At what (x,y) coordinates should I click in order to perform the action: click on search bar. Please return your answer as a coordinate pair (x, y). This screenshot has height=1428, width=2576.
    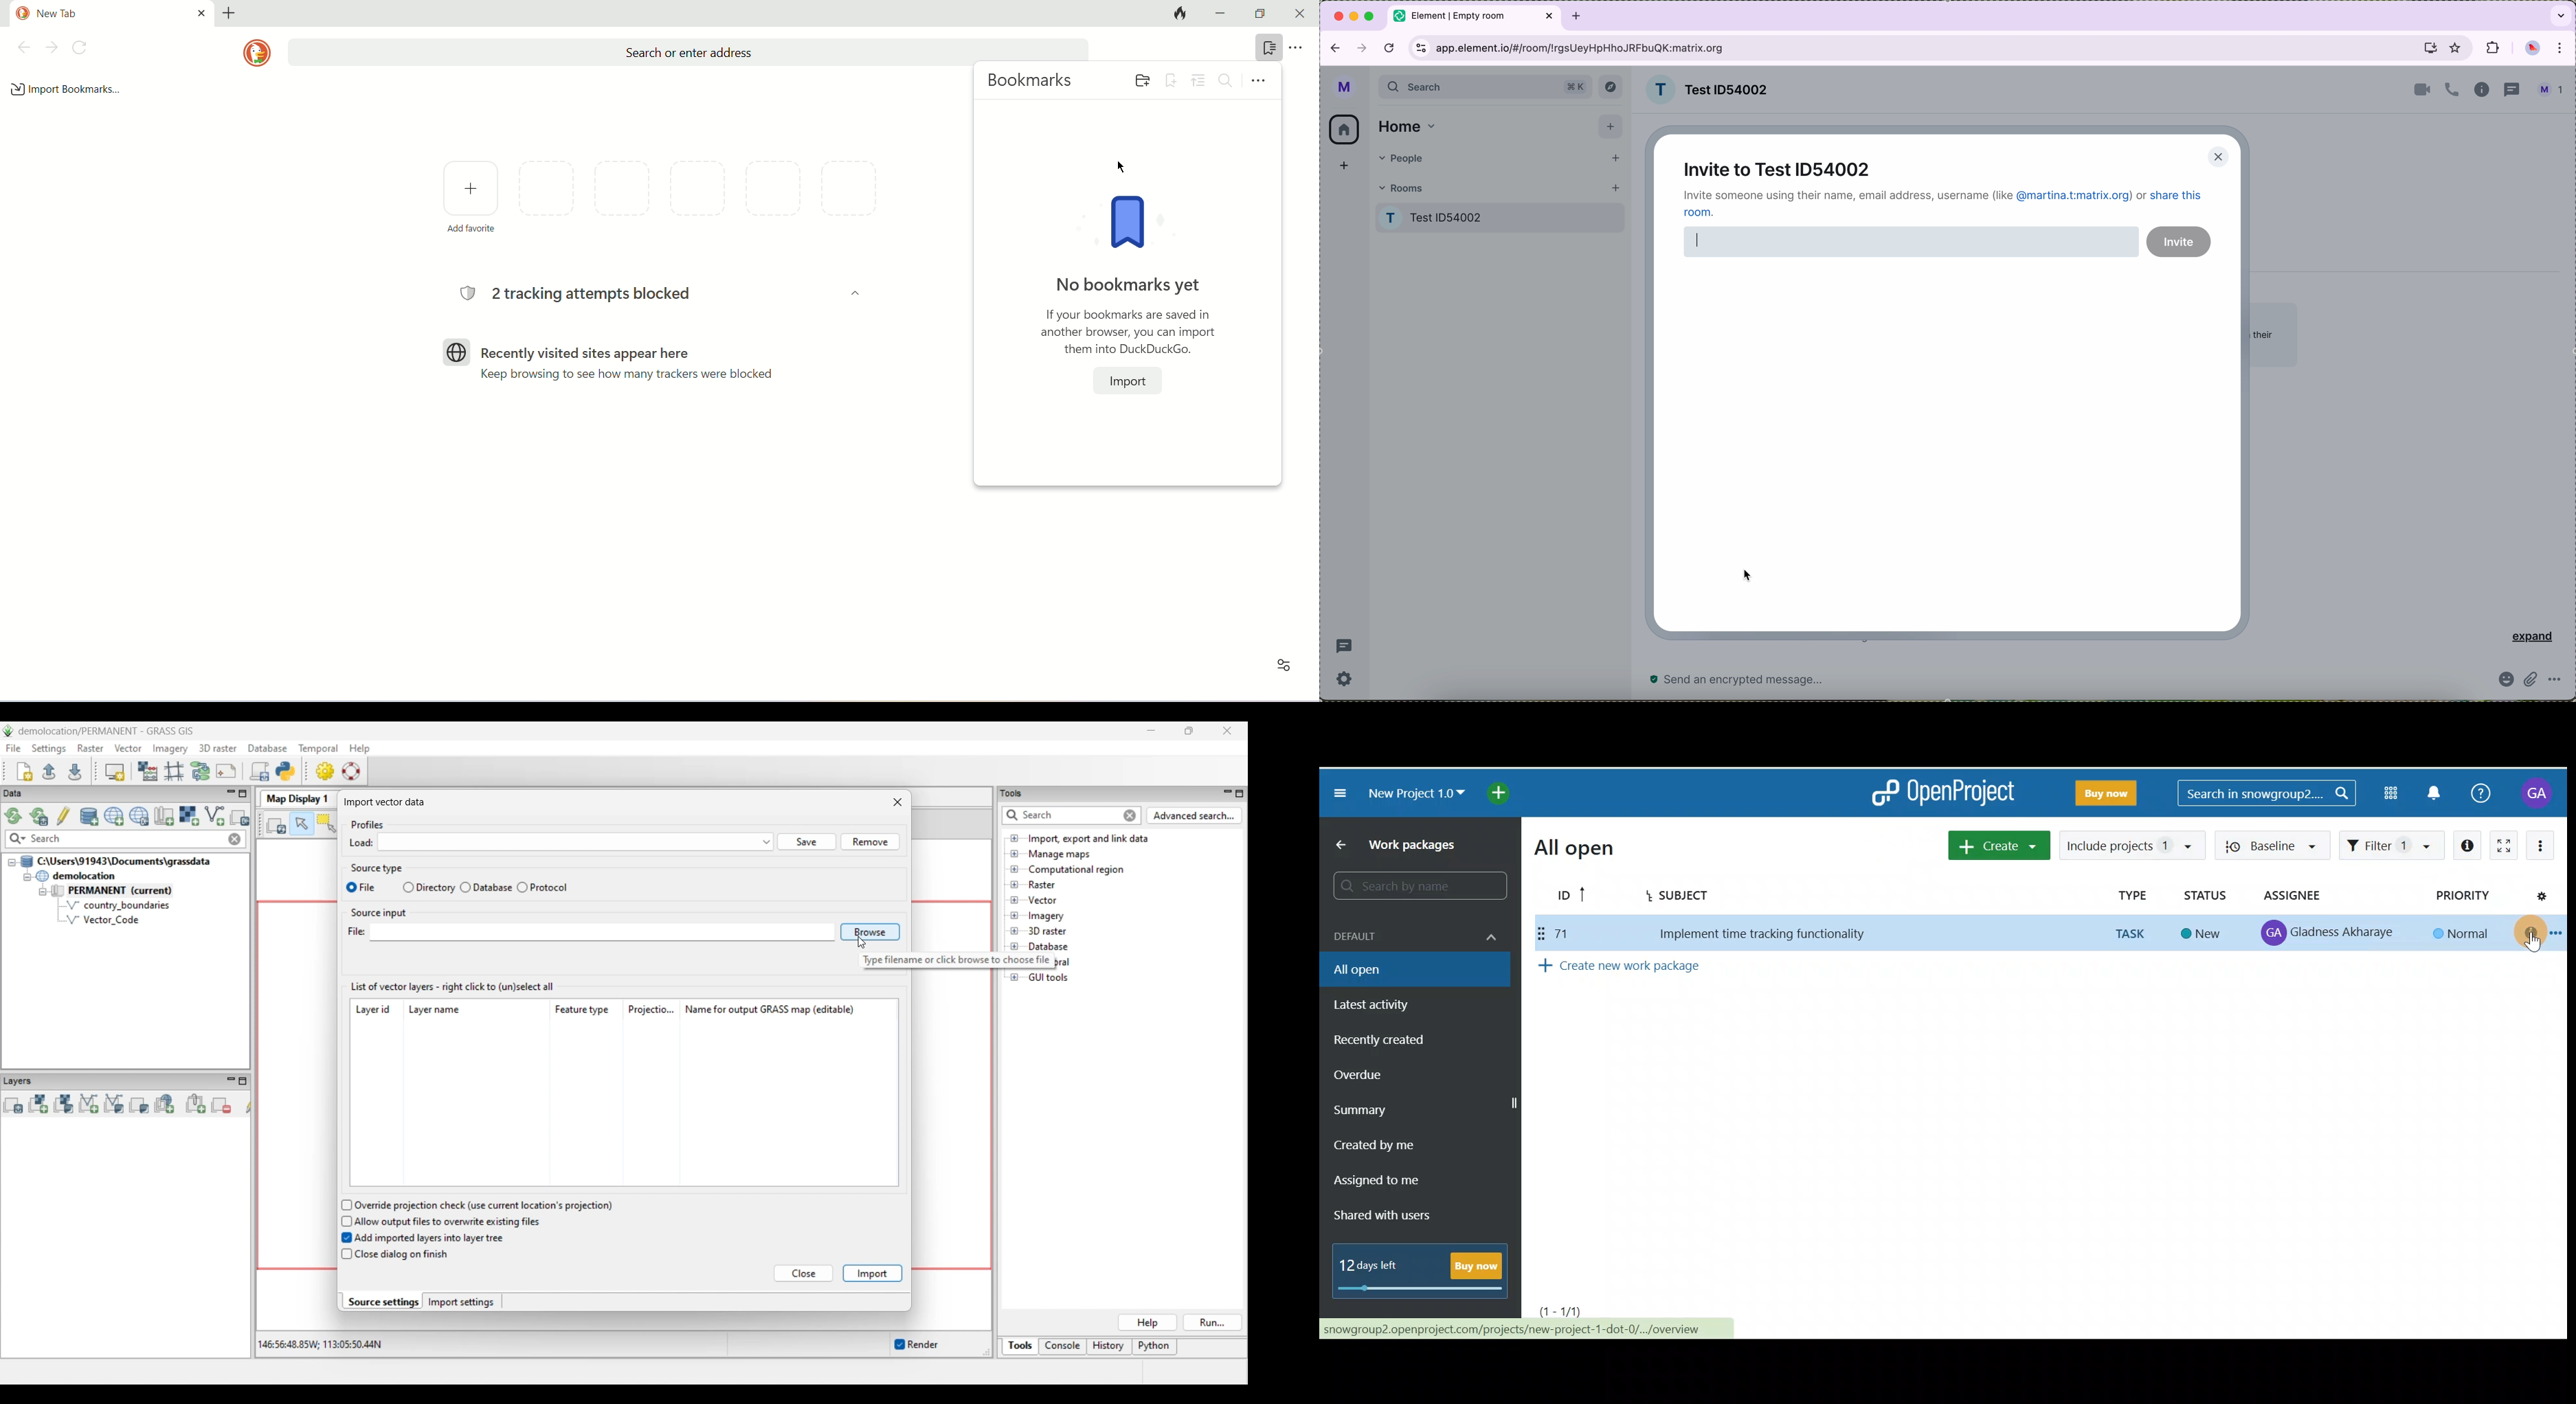
    Looking at the image, I should click on (1485, 88).